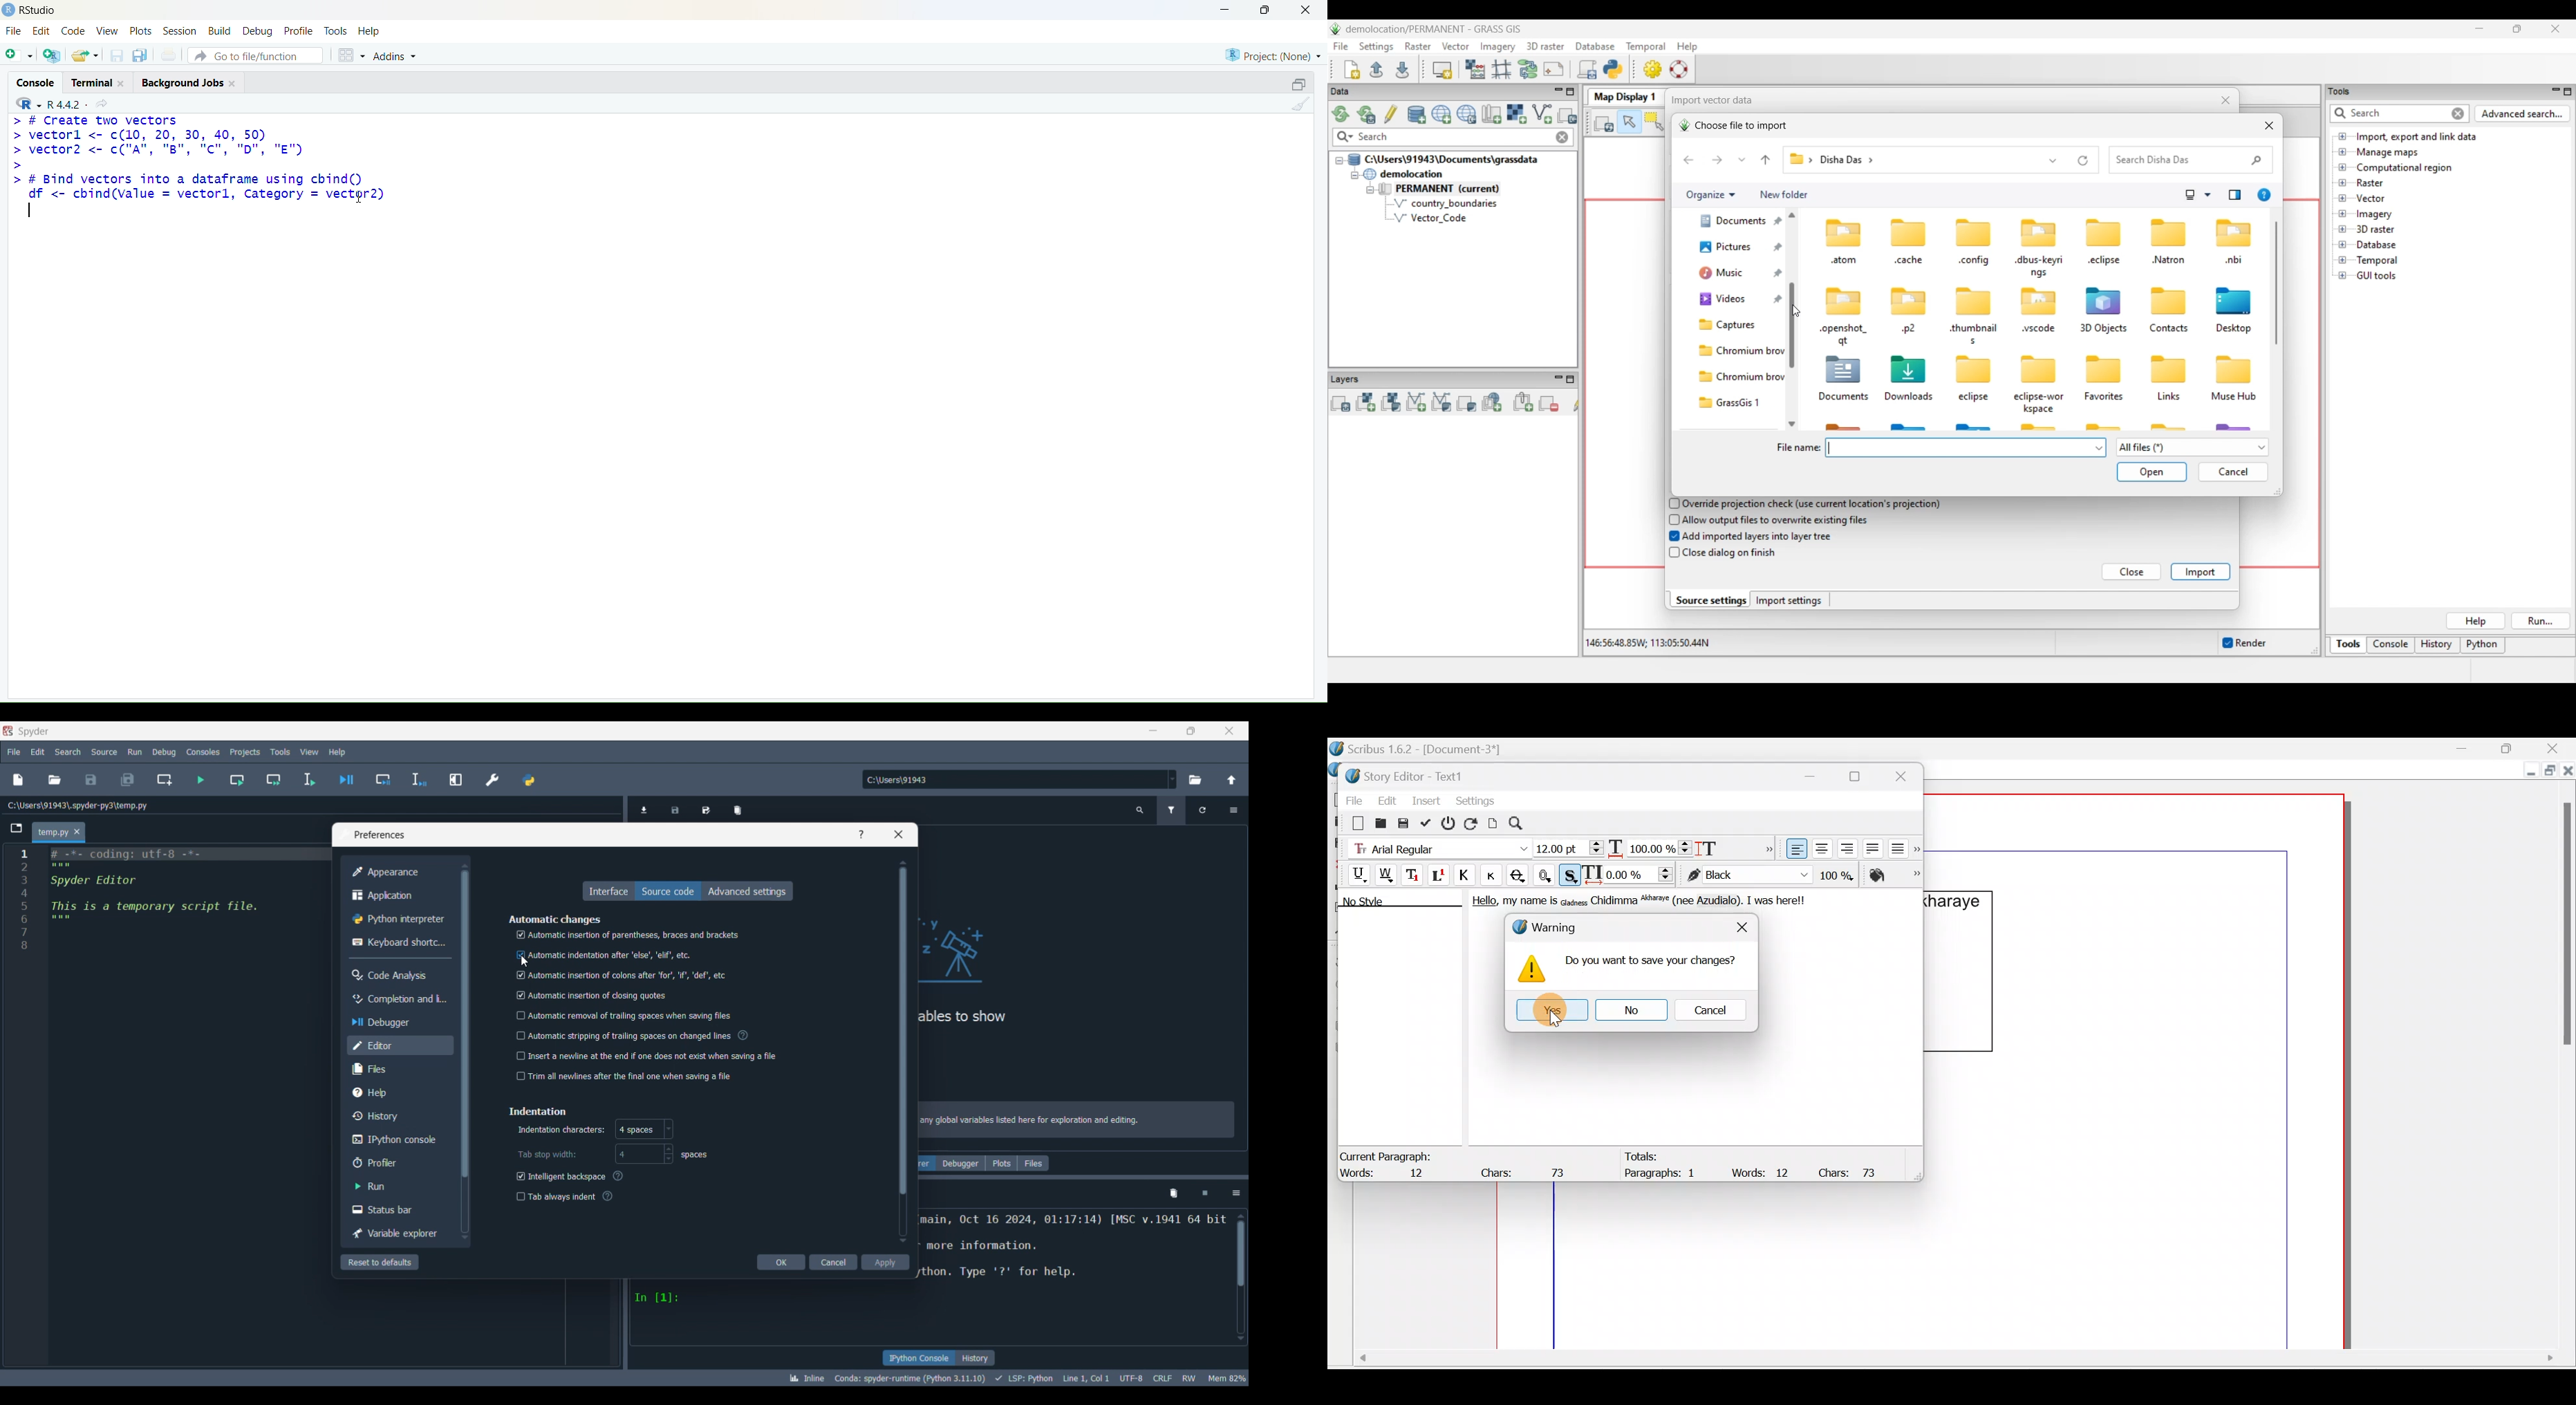  I want to click on | Automatic removal of trailing spaces when saving files, so click(620, 1015).